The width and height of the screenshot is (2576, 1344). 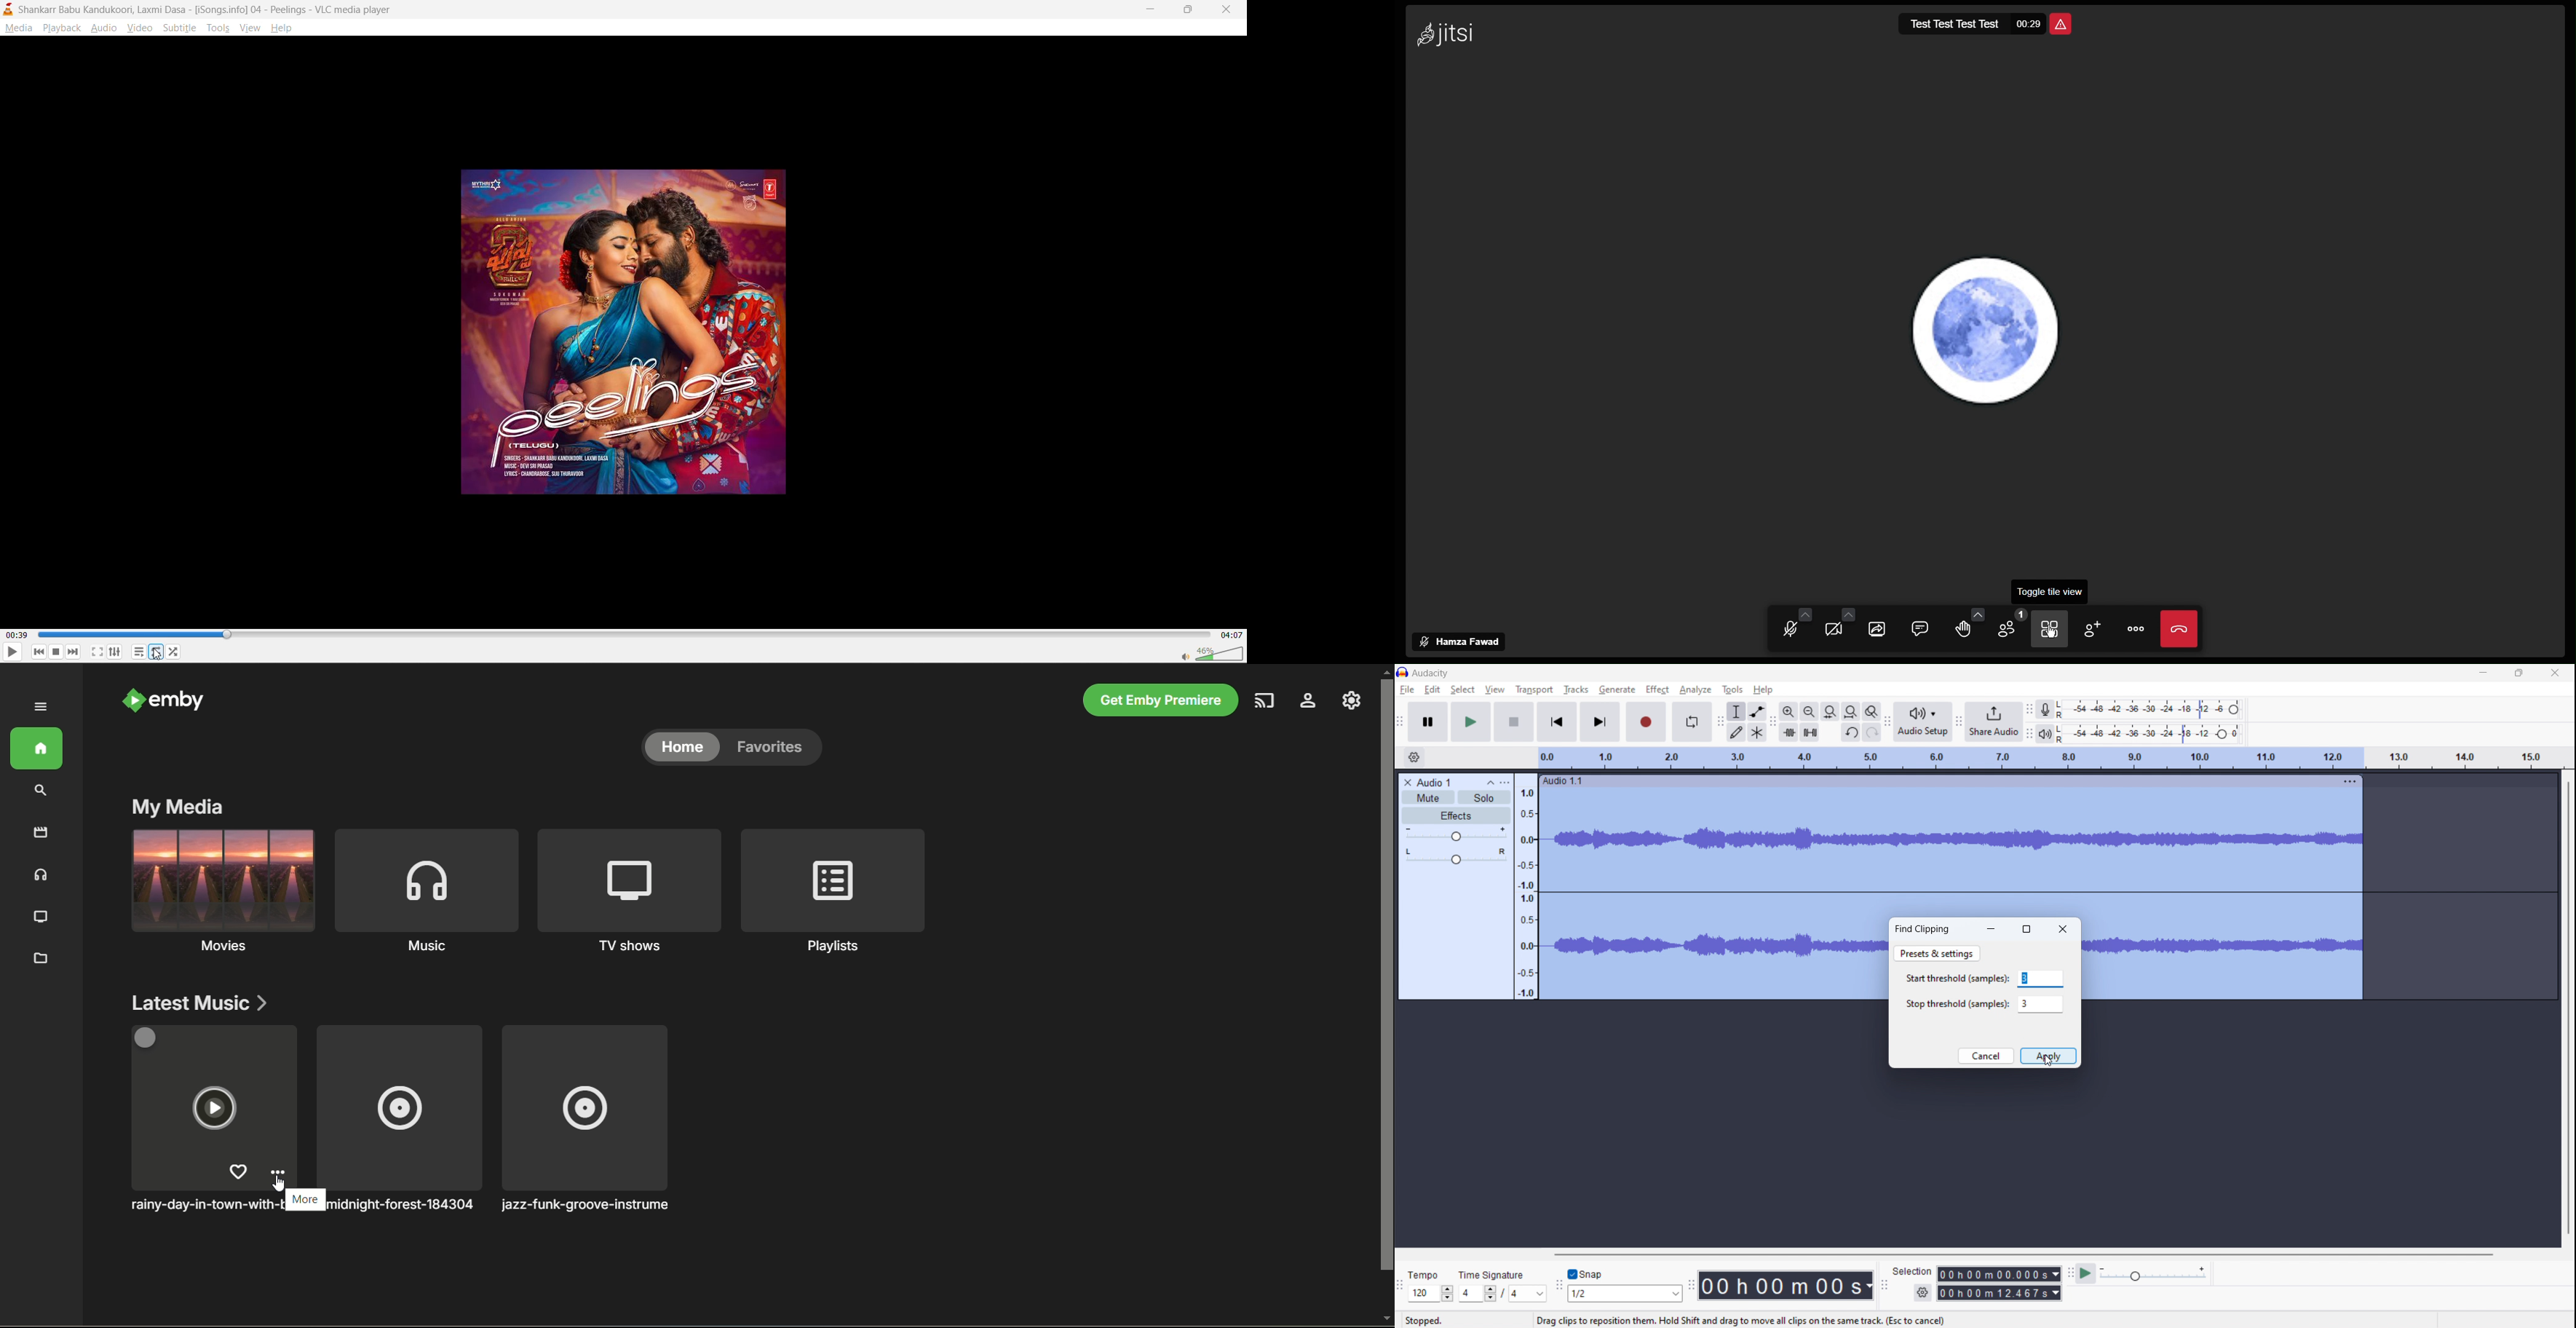 I want to click on stop threshold, so click(x=2040, y=1004).